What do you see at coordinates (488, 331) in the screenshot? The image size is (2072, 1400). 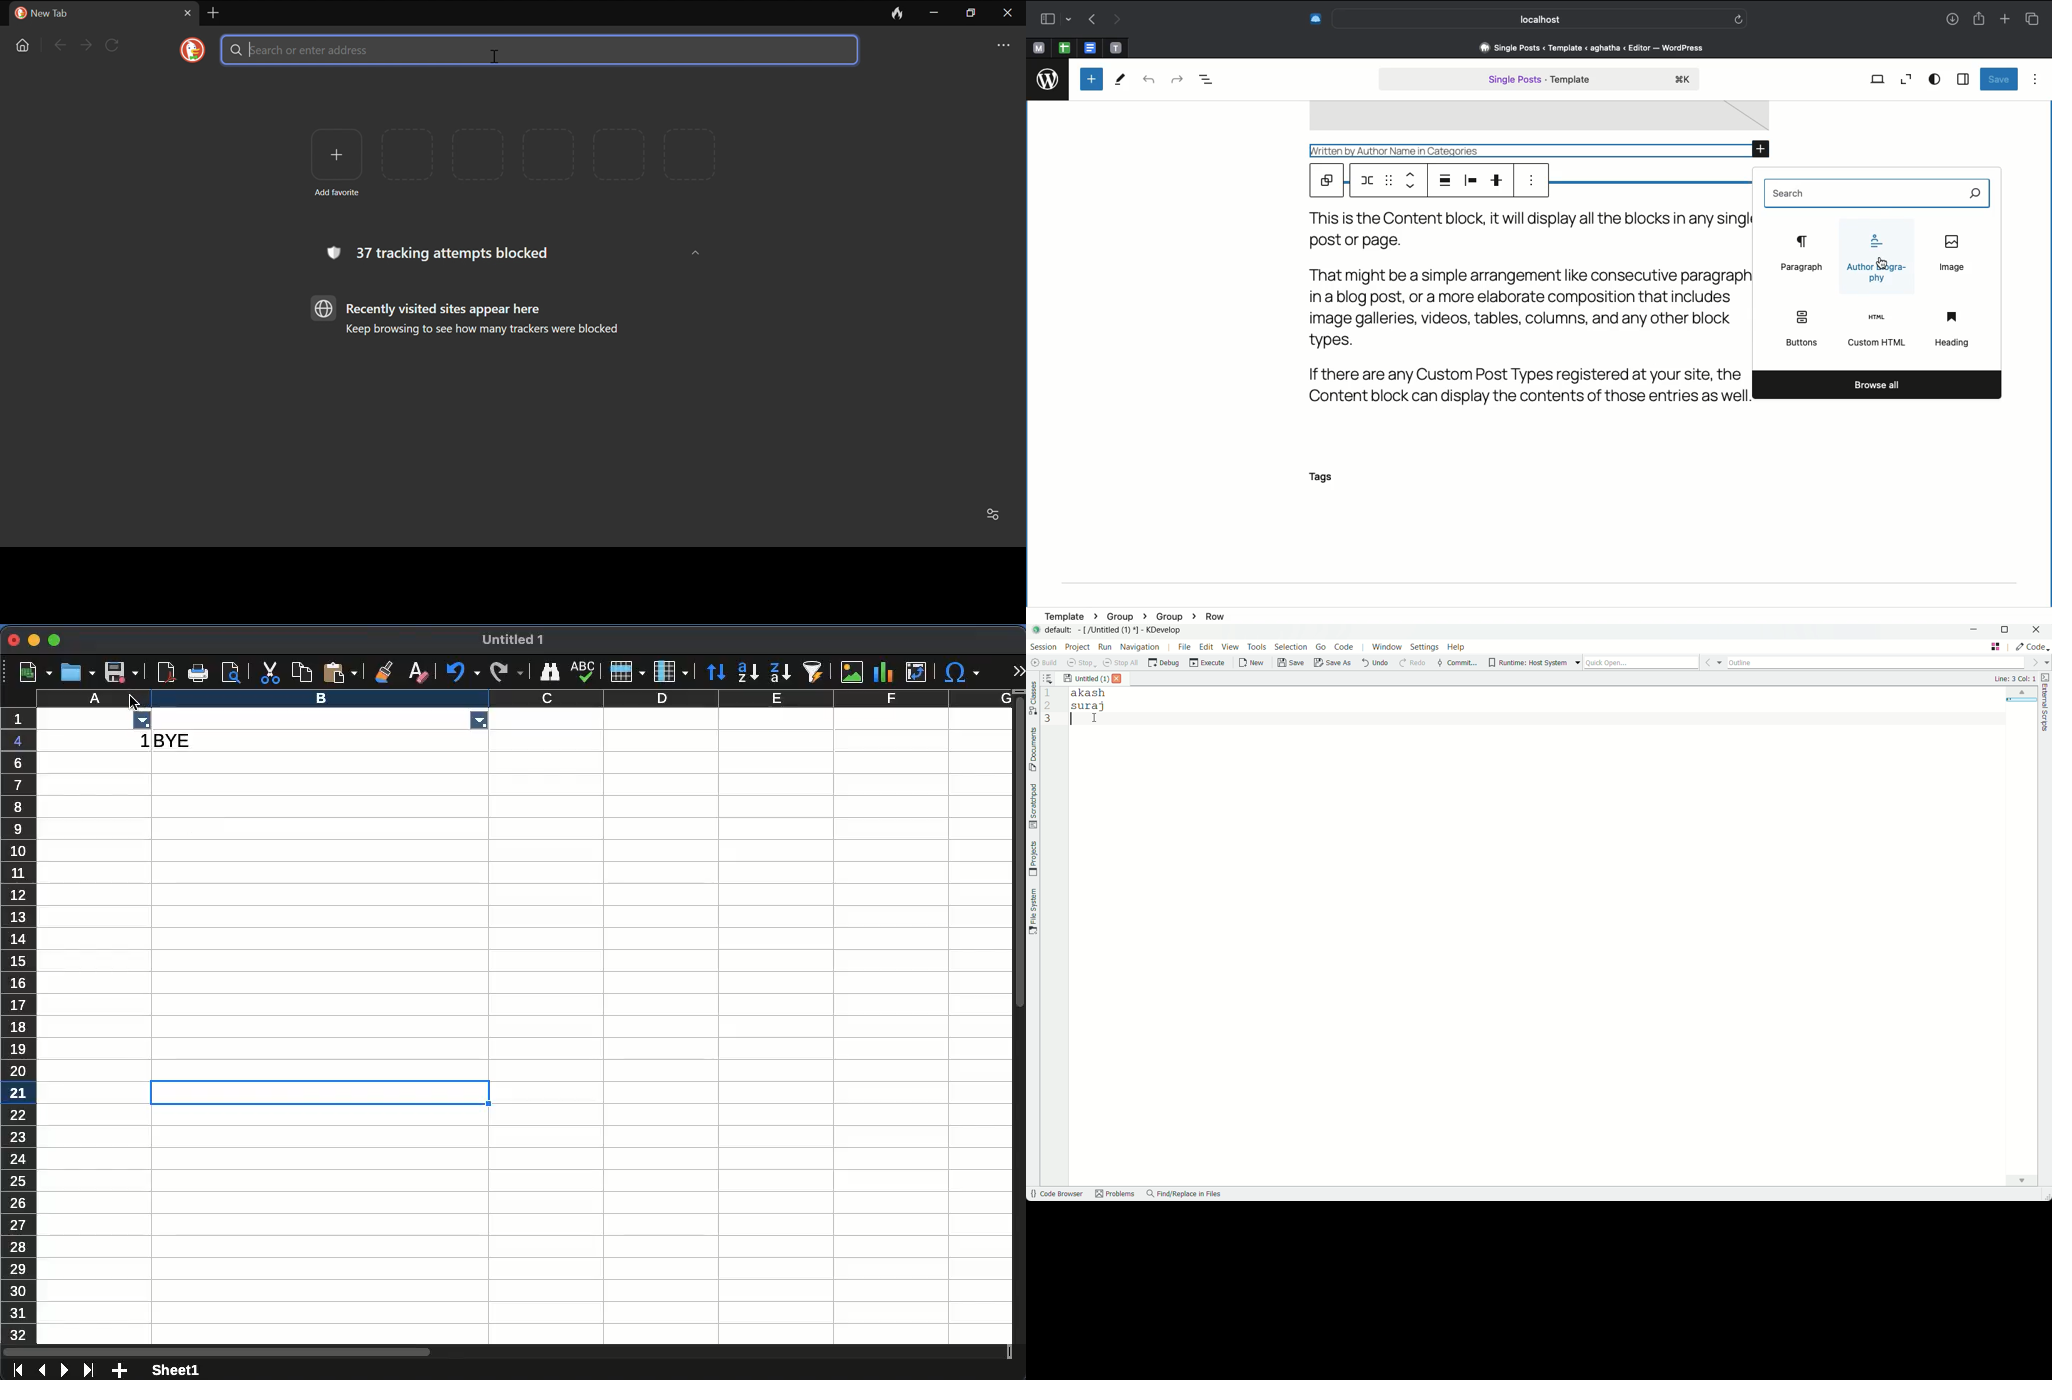 I see `Keep browsing to see how many trackers were blocked` at bounding box center [488, 331].